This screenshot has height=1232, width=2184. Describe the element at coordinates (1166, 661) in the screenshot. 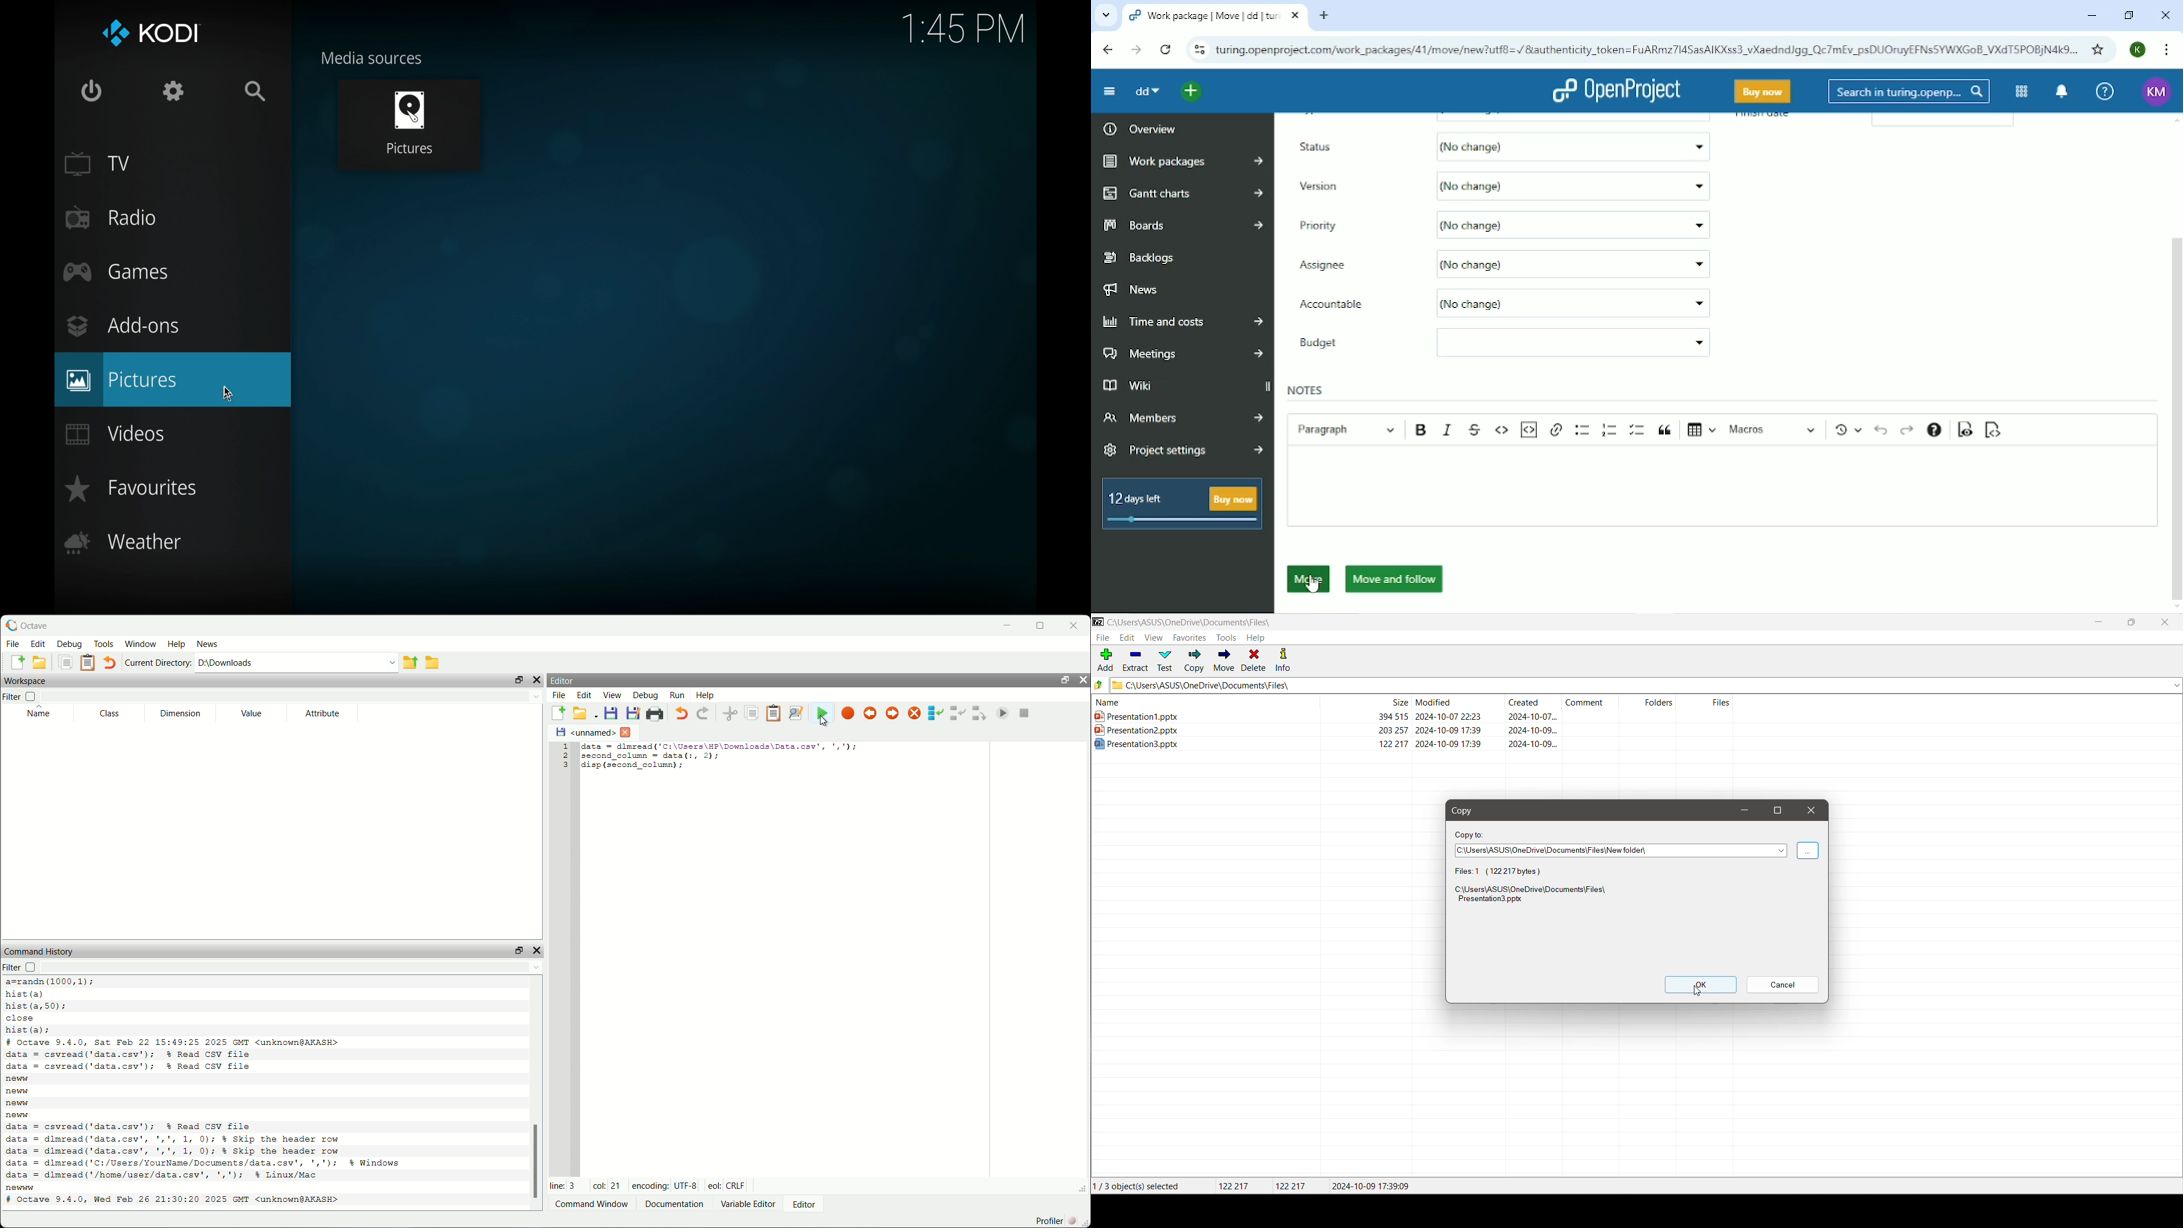

I see `Test` at that location.